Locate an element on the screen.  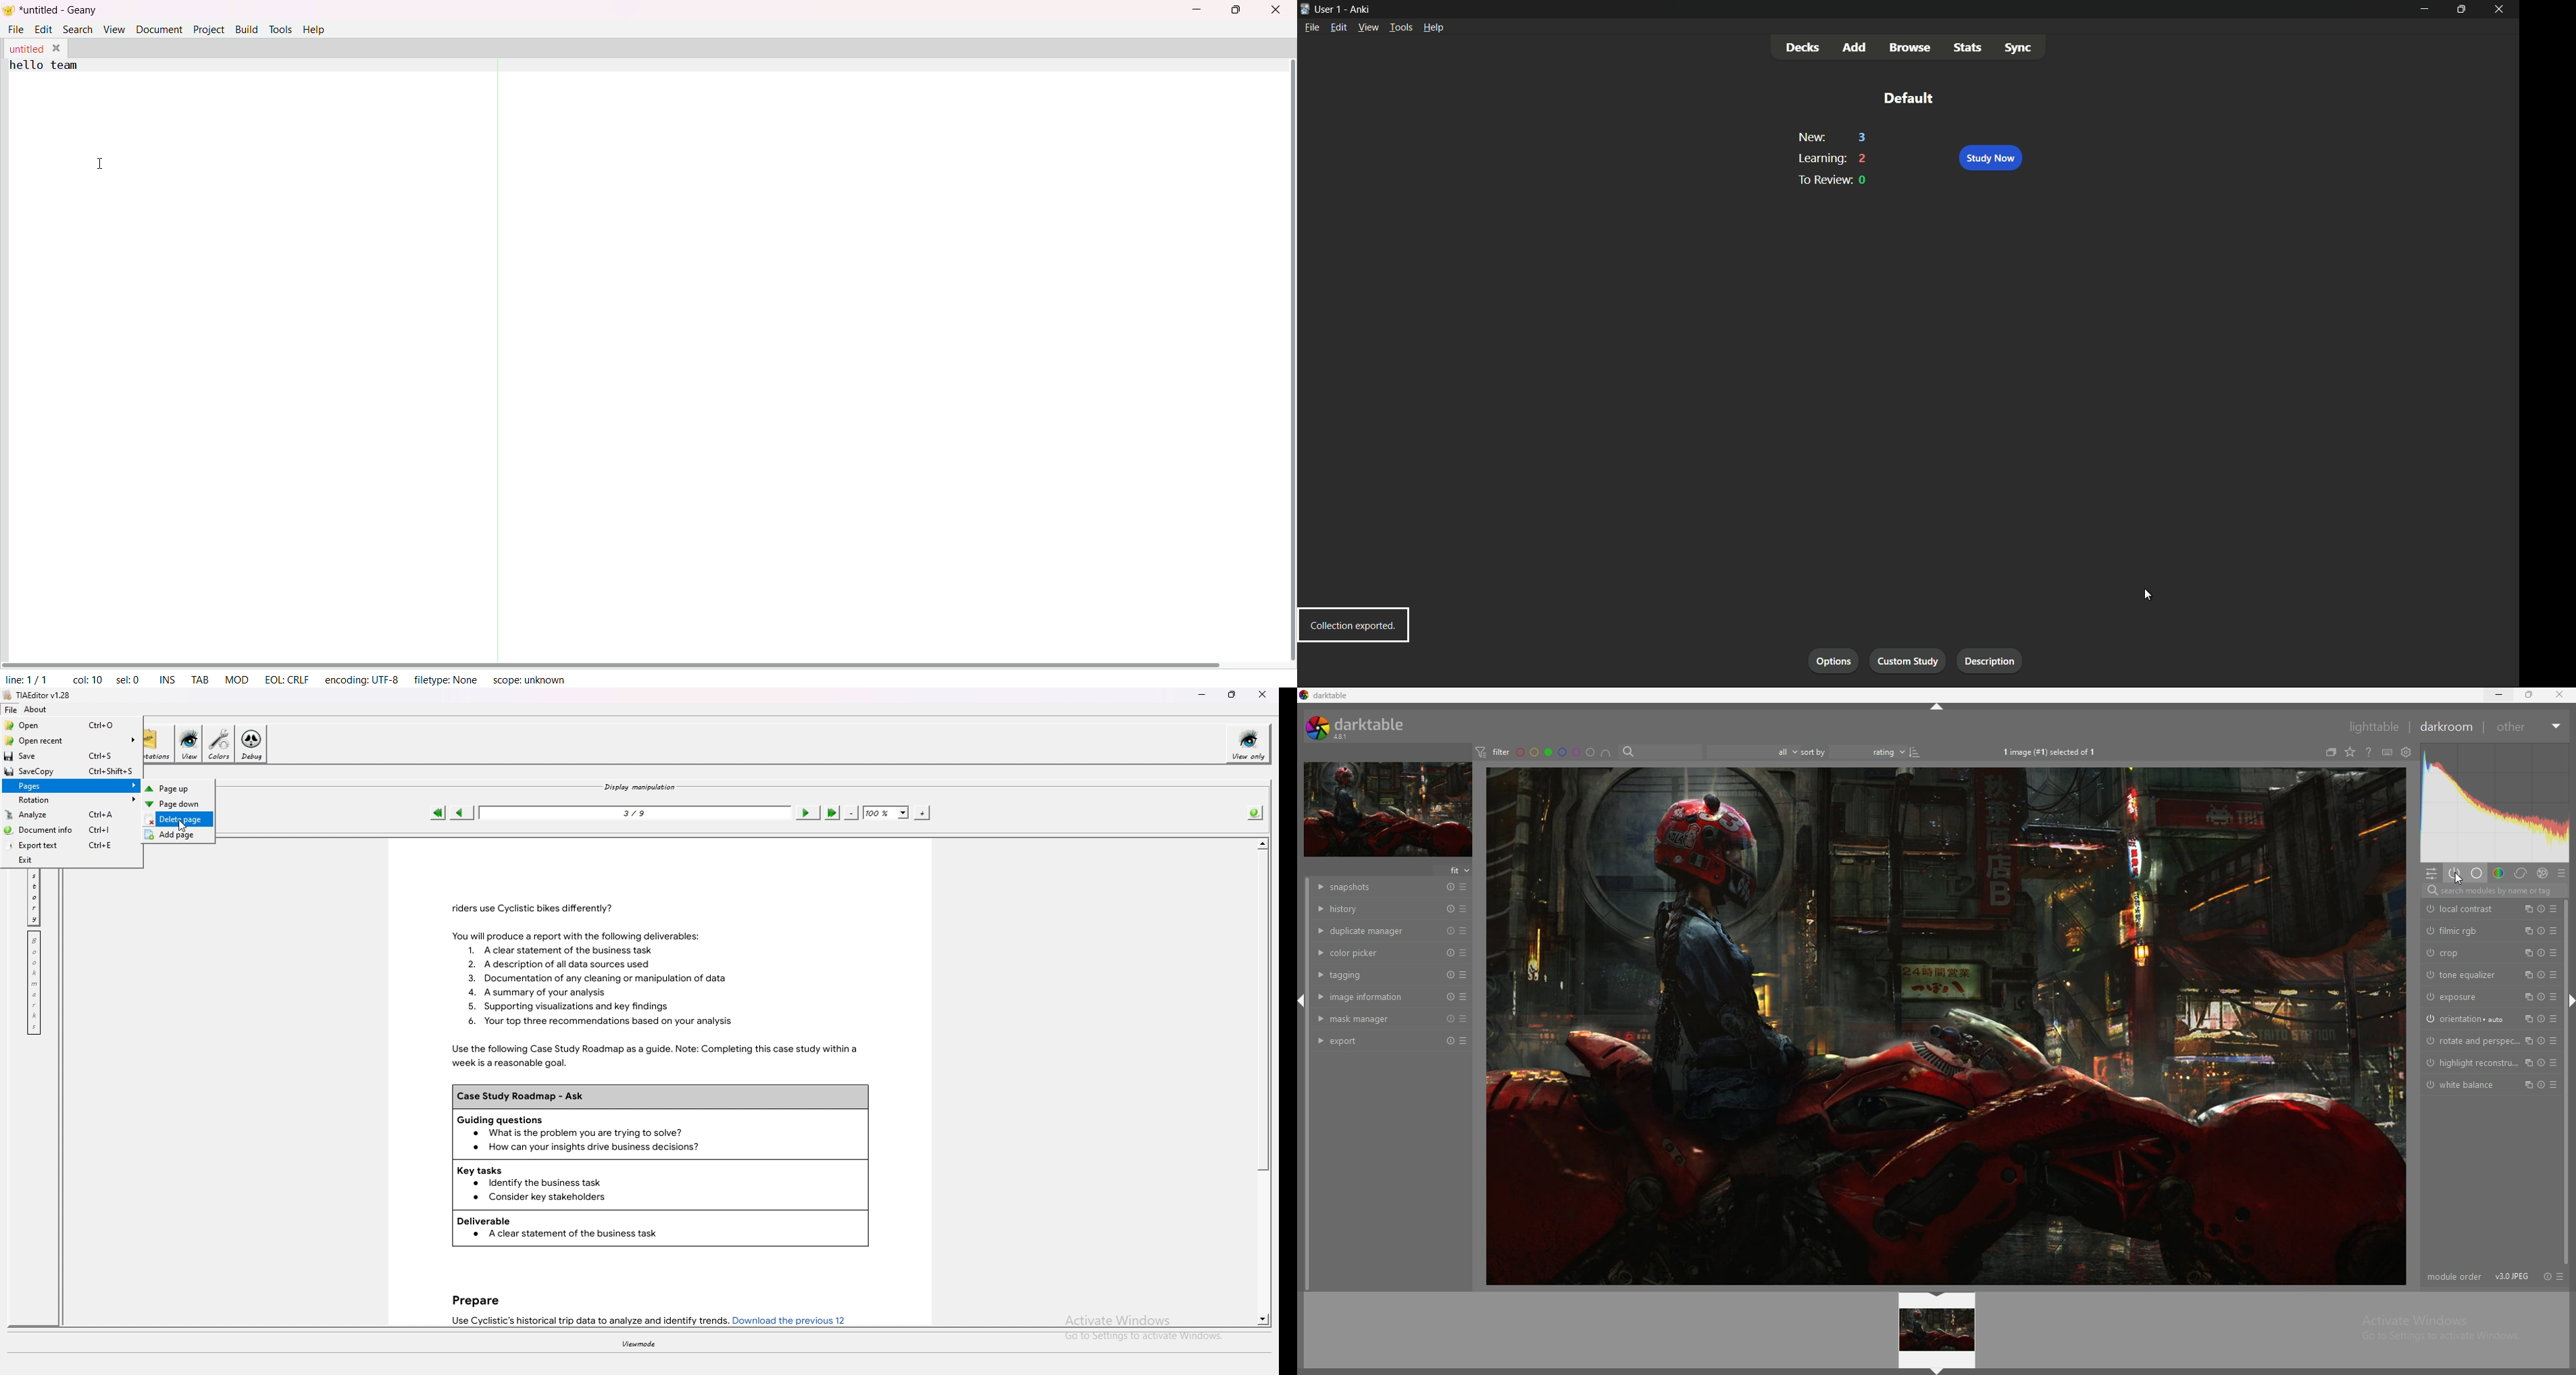
reset is located at coordinates (1450, 975).